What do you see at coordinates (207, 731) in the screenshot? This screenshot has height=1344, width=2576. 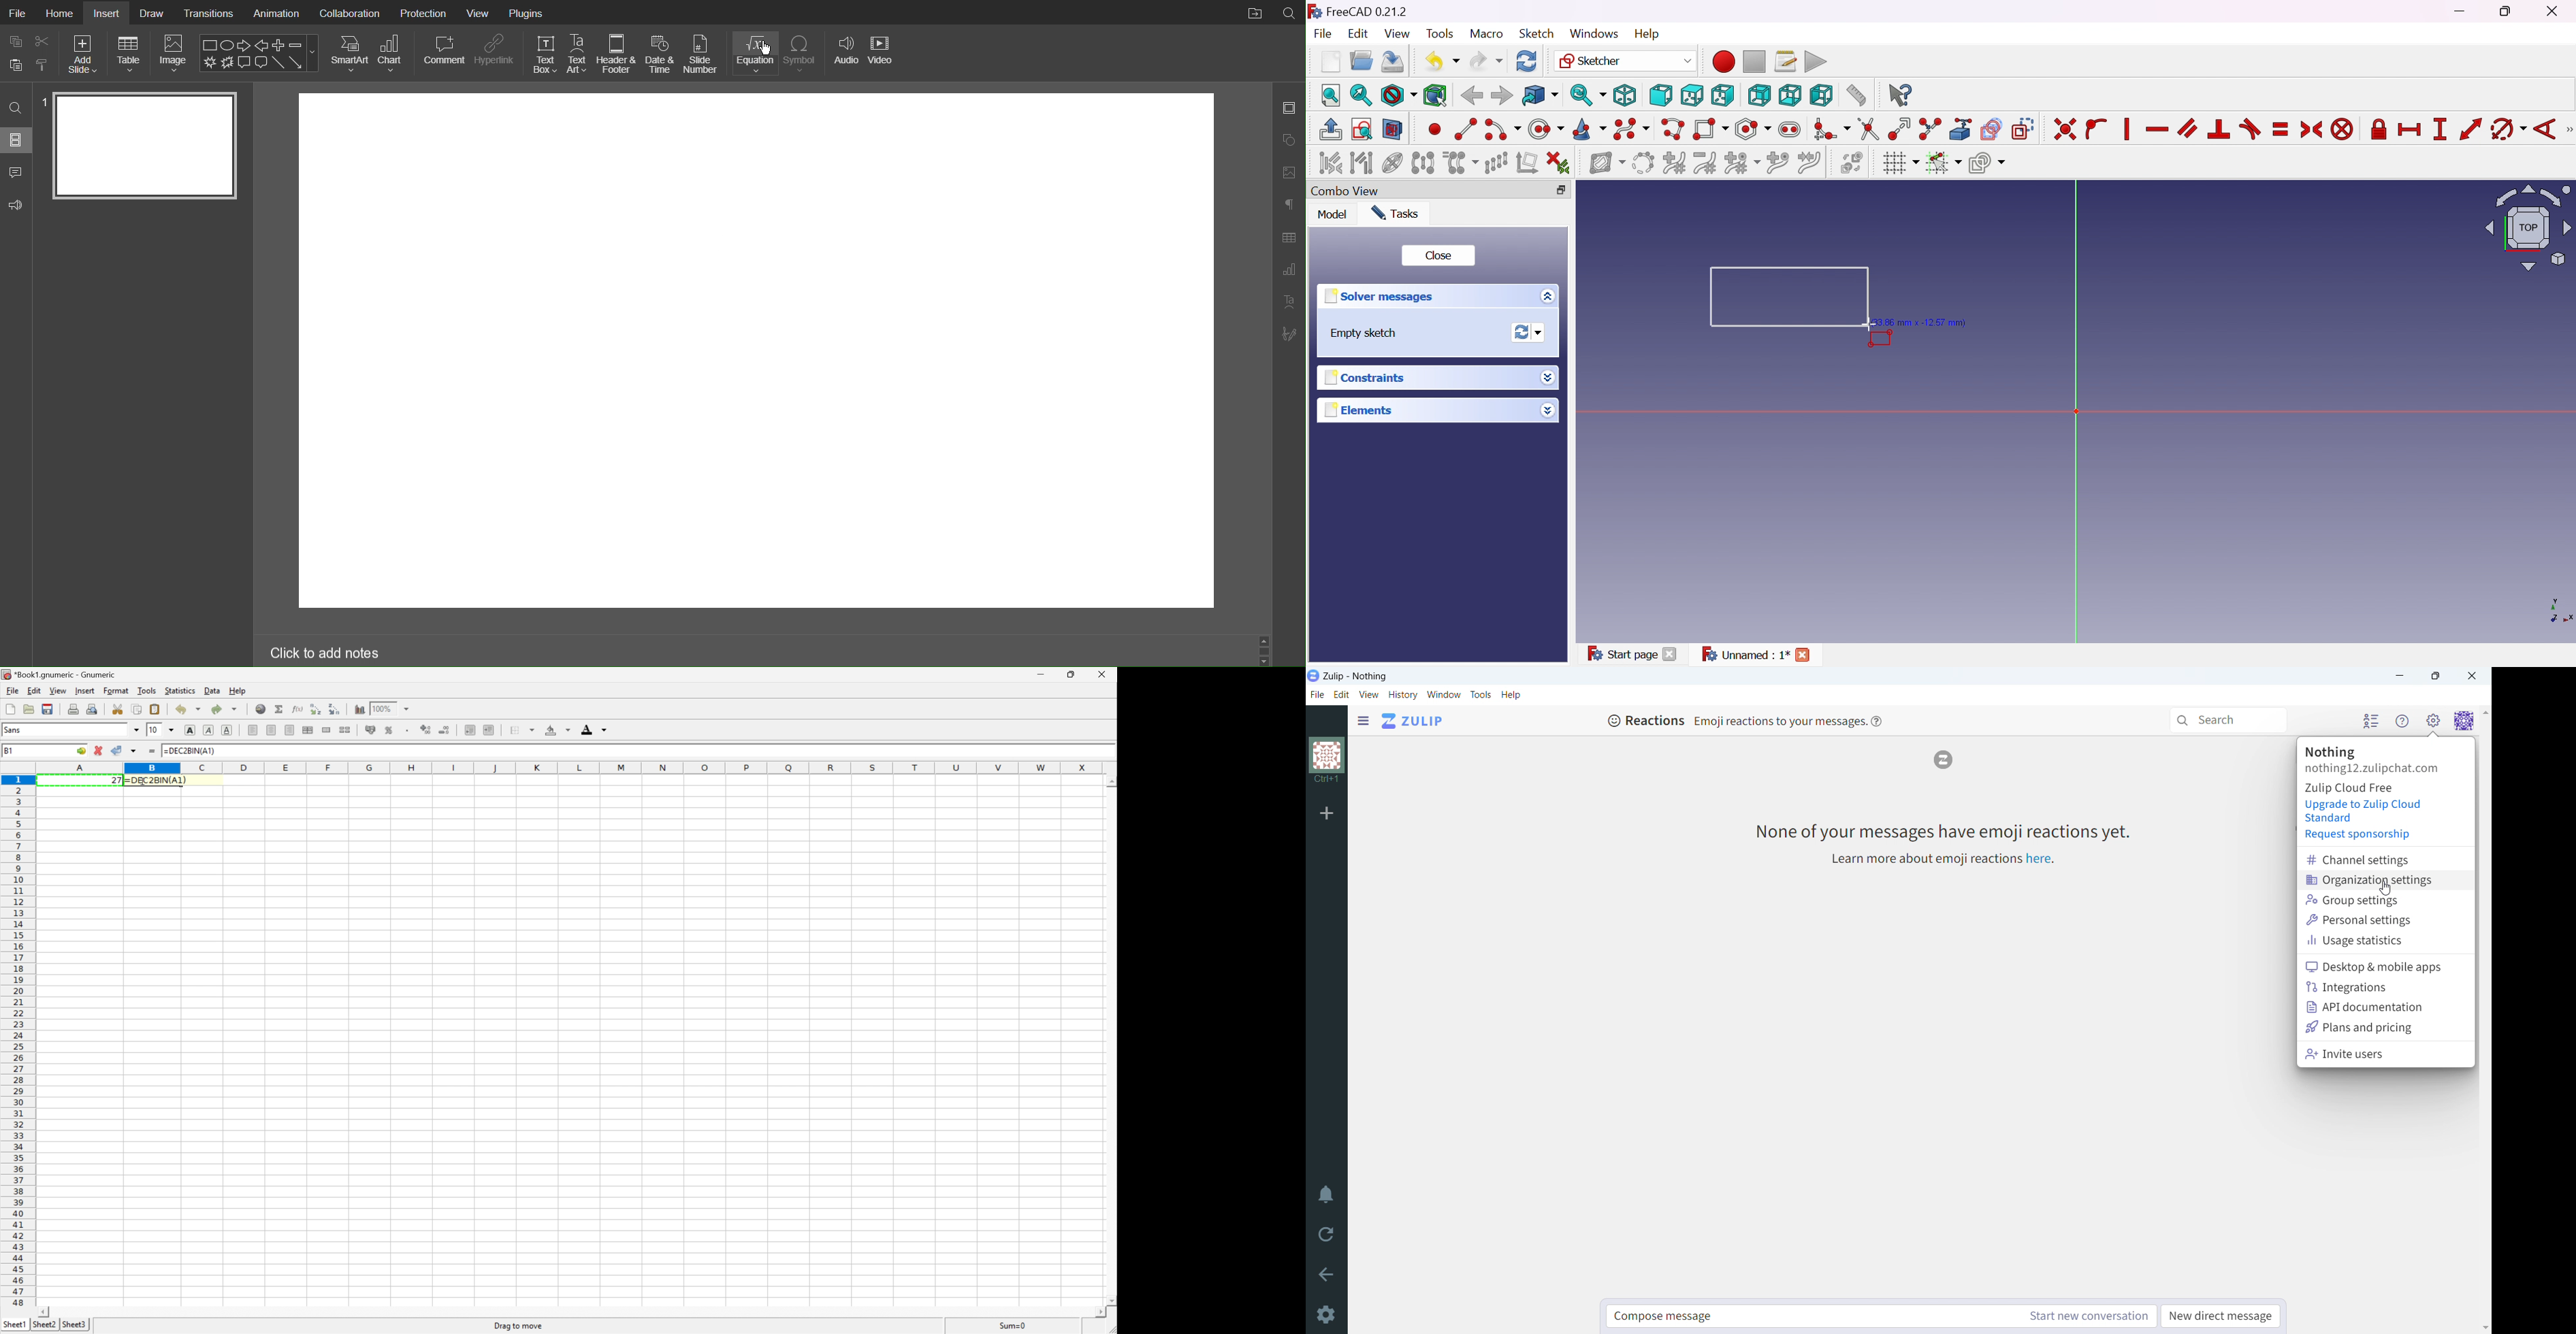 I see `Italic` at bounding box center [207, 731].